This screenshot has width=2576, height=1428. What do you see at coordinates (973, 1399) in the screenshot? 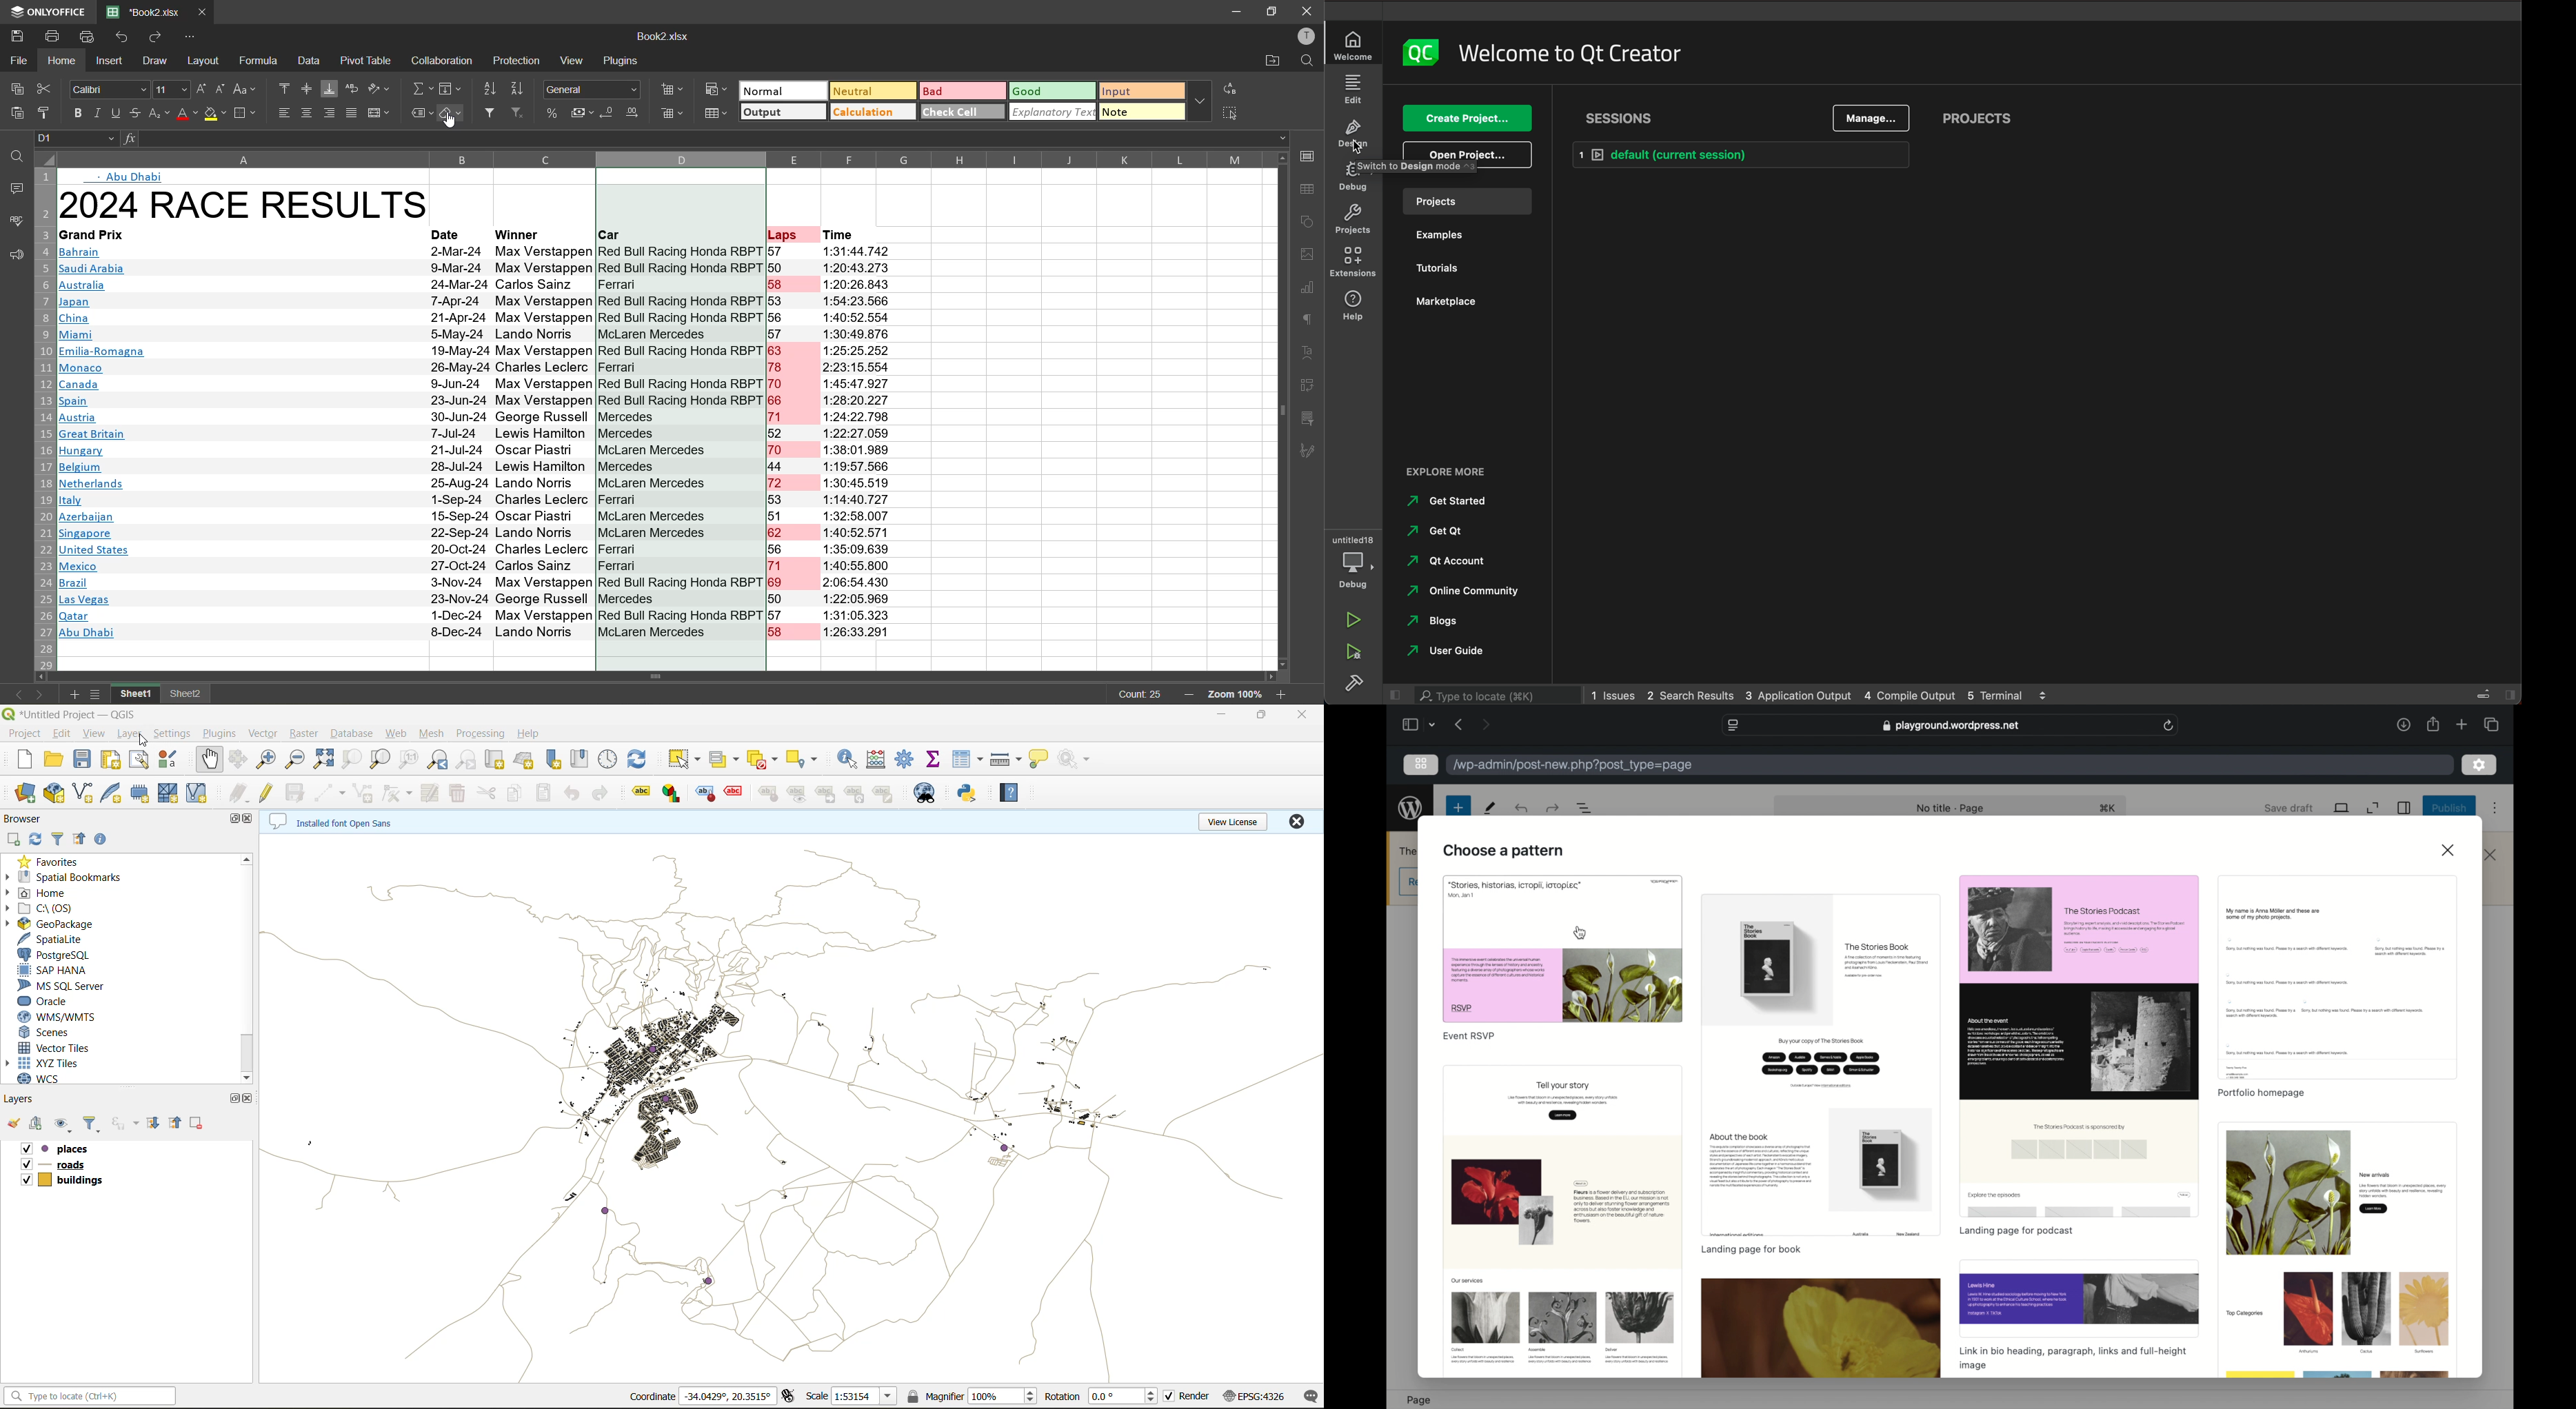
I see `magnifier` at bounding box center [973, 1399].